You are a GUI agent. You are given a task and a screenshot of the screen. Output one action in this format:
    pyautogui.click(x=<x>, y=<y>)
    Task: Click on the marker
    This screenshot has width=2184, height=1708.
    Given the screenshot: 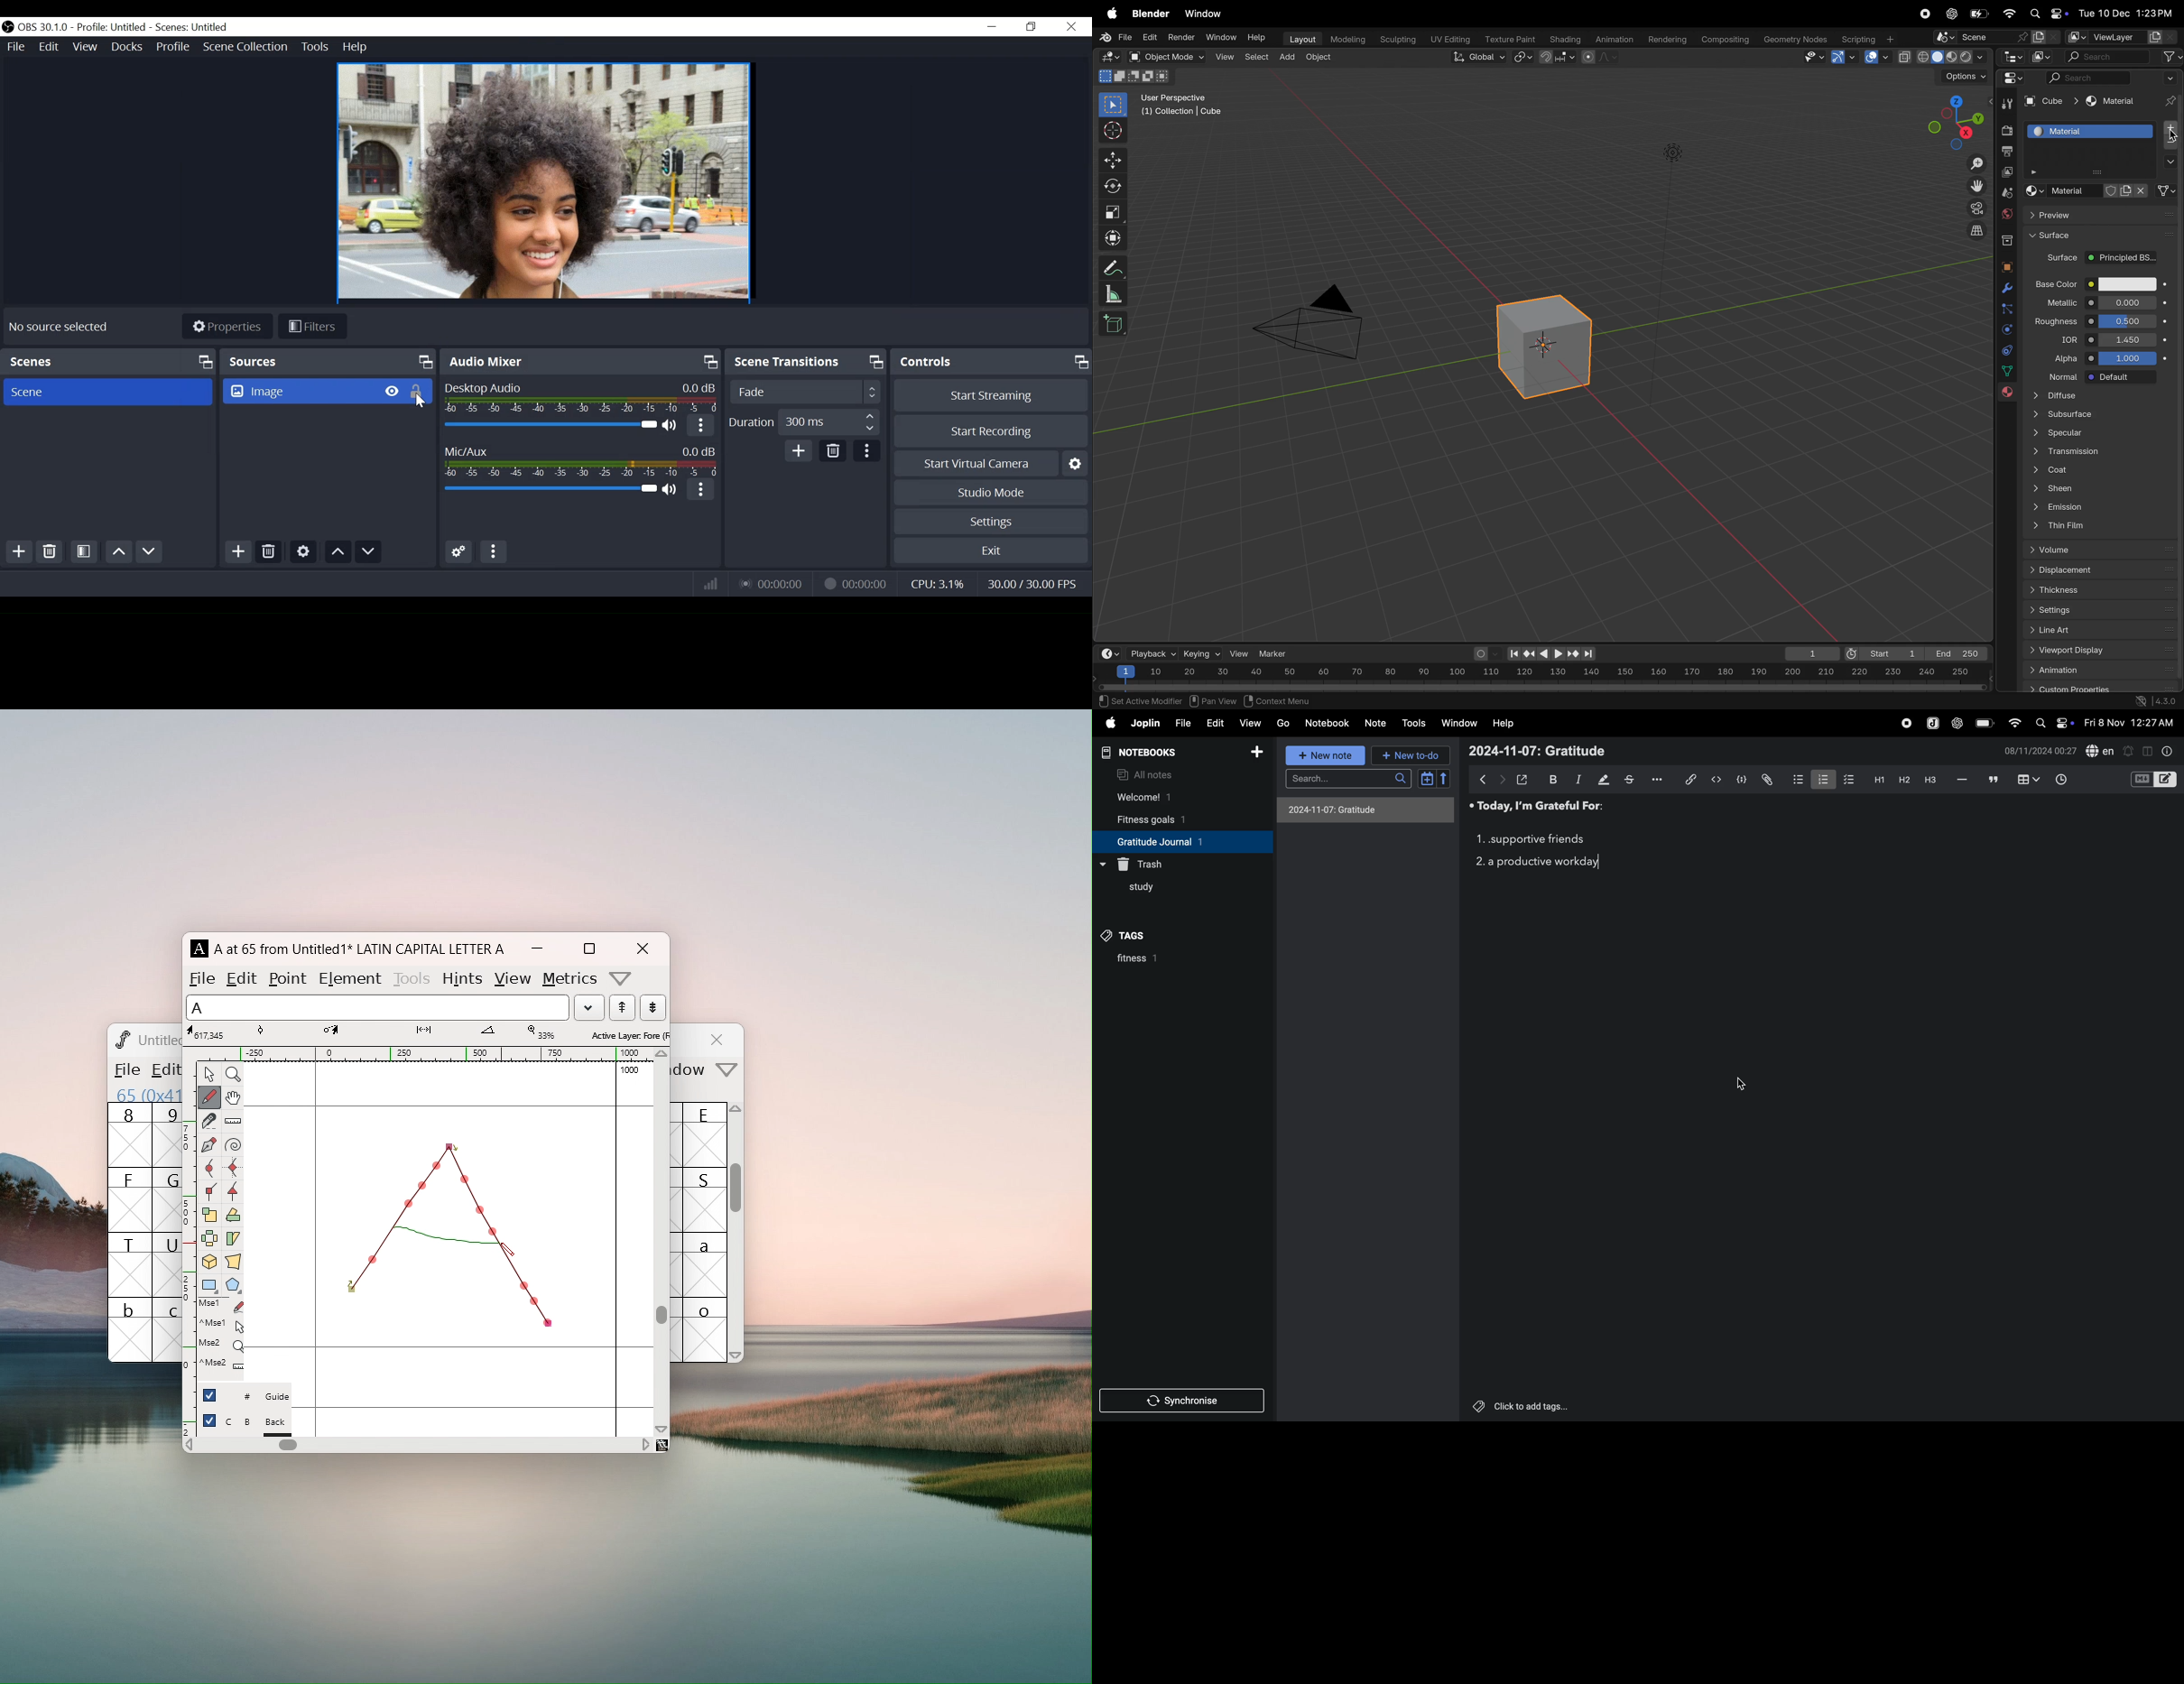 What is the action you would take?
    pyautogui.click(x=1277, y=653)
    